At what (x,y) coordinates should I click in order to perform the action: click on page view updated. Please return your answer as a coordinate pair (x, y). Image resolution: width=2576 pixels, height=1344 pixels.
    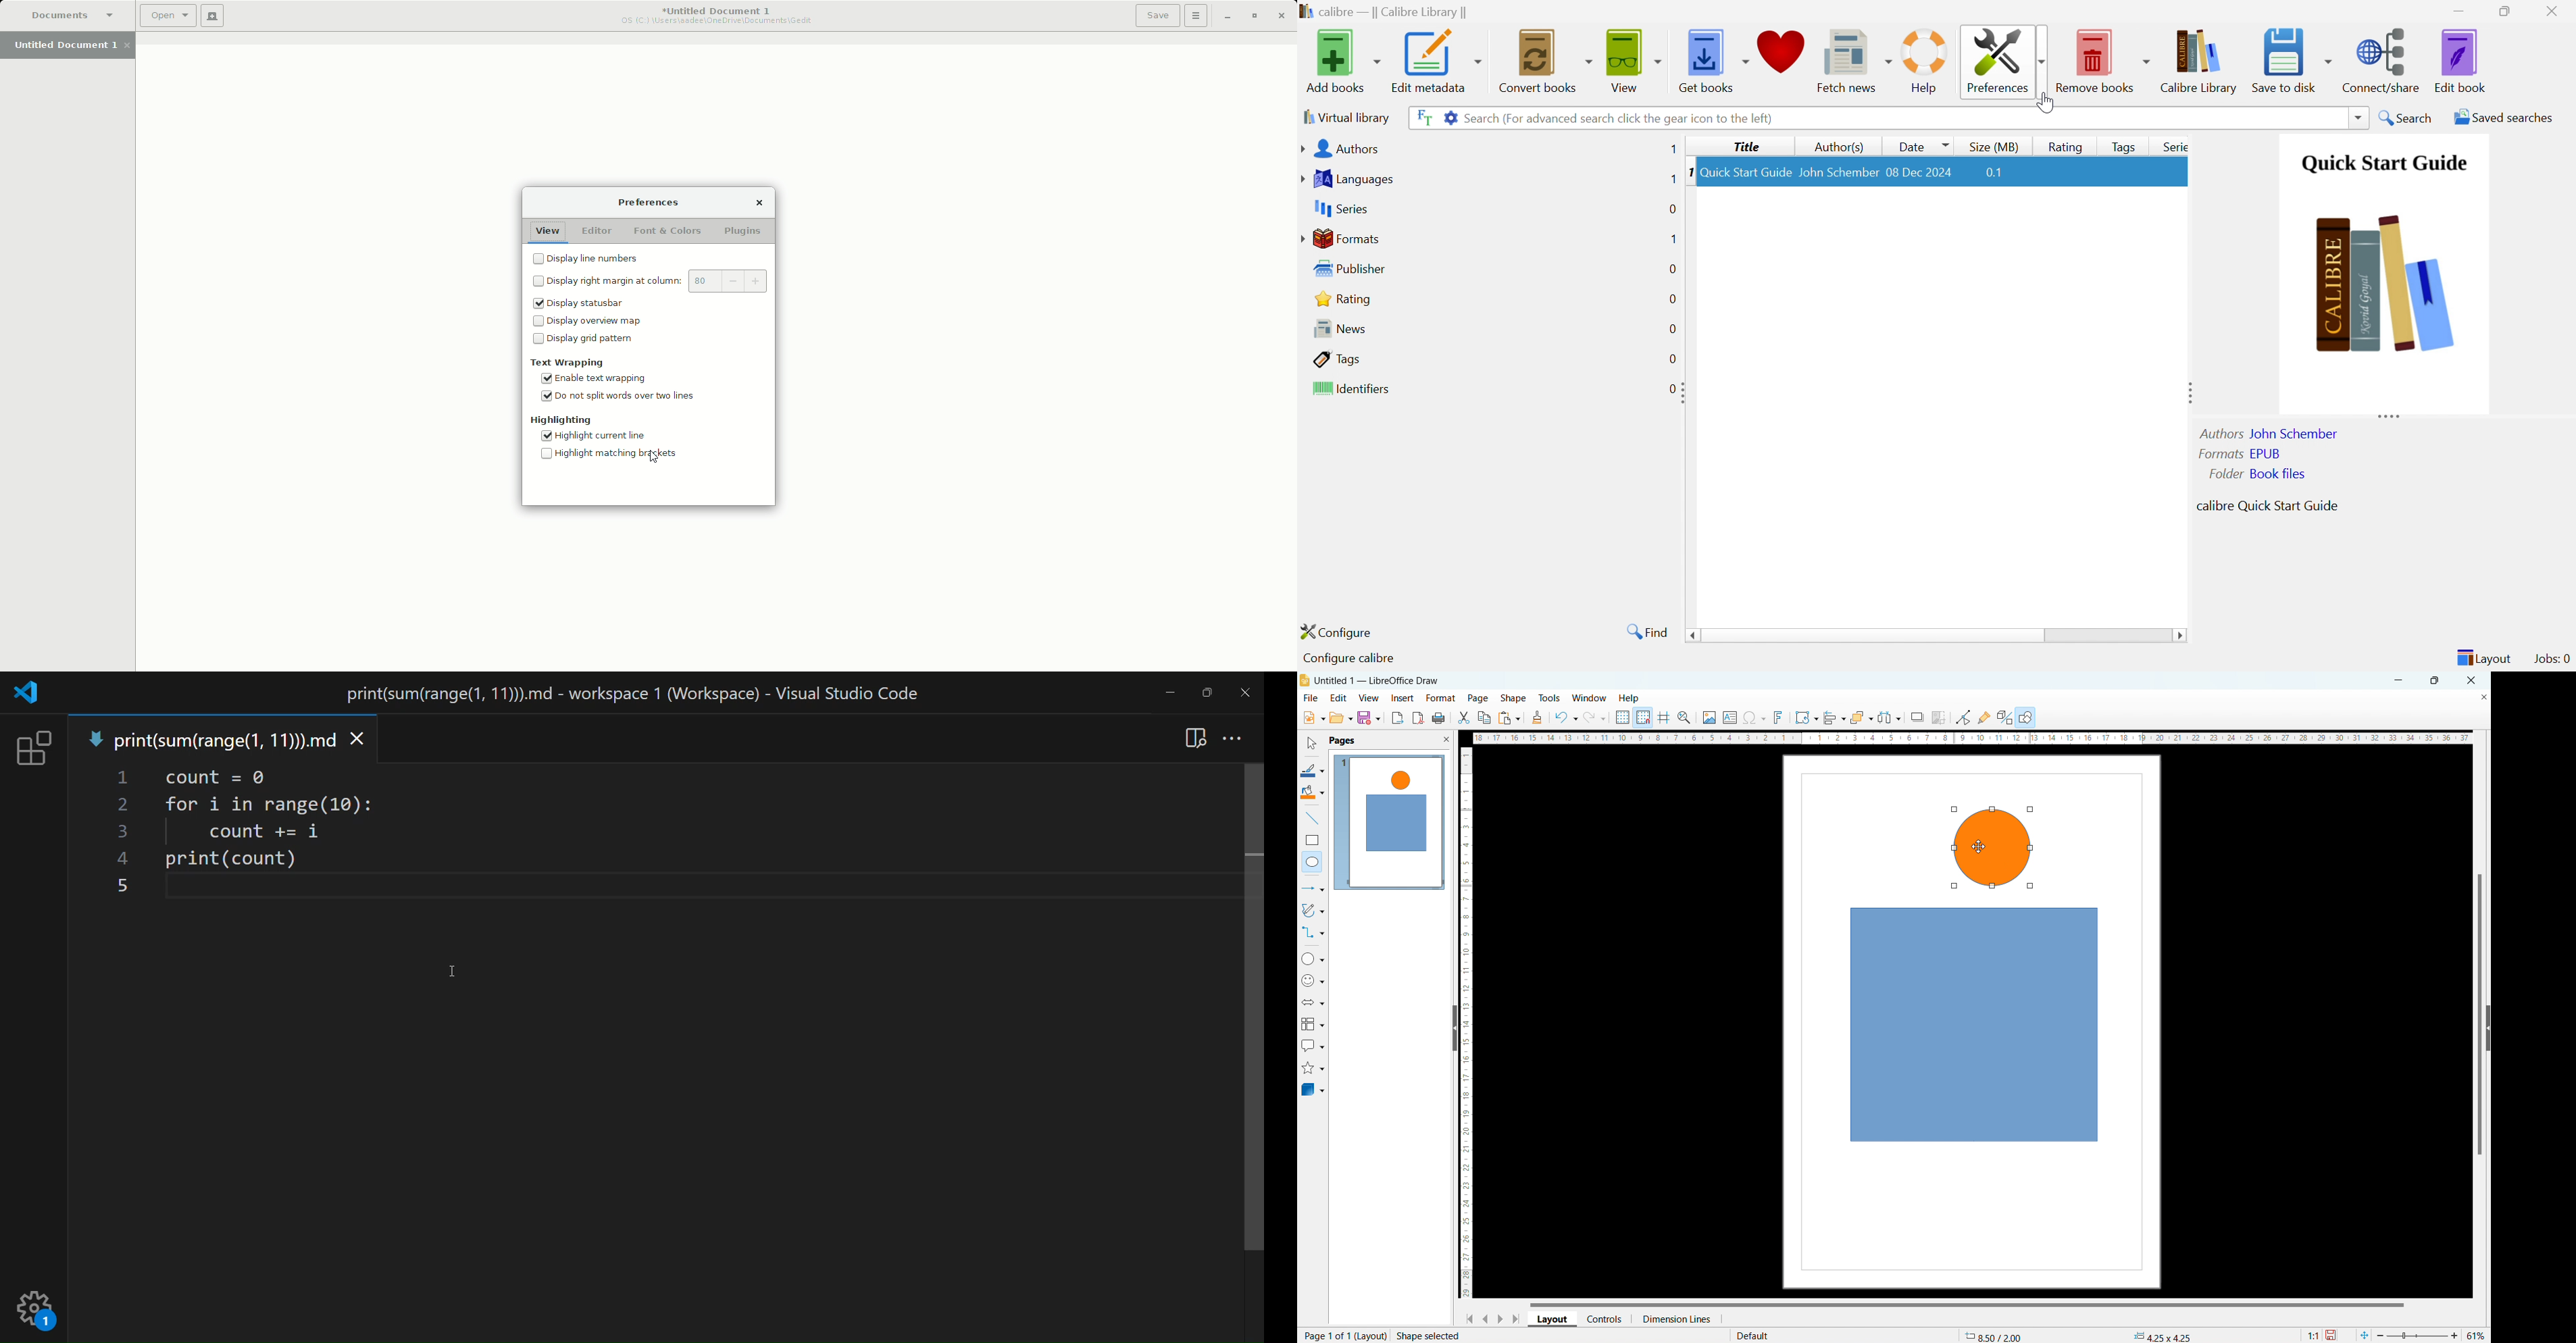
    Looking at the image, I should click on (1389, 823).